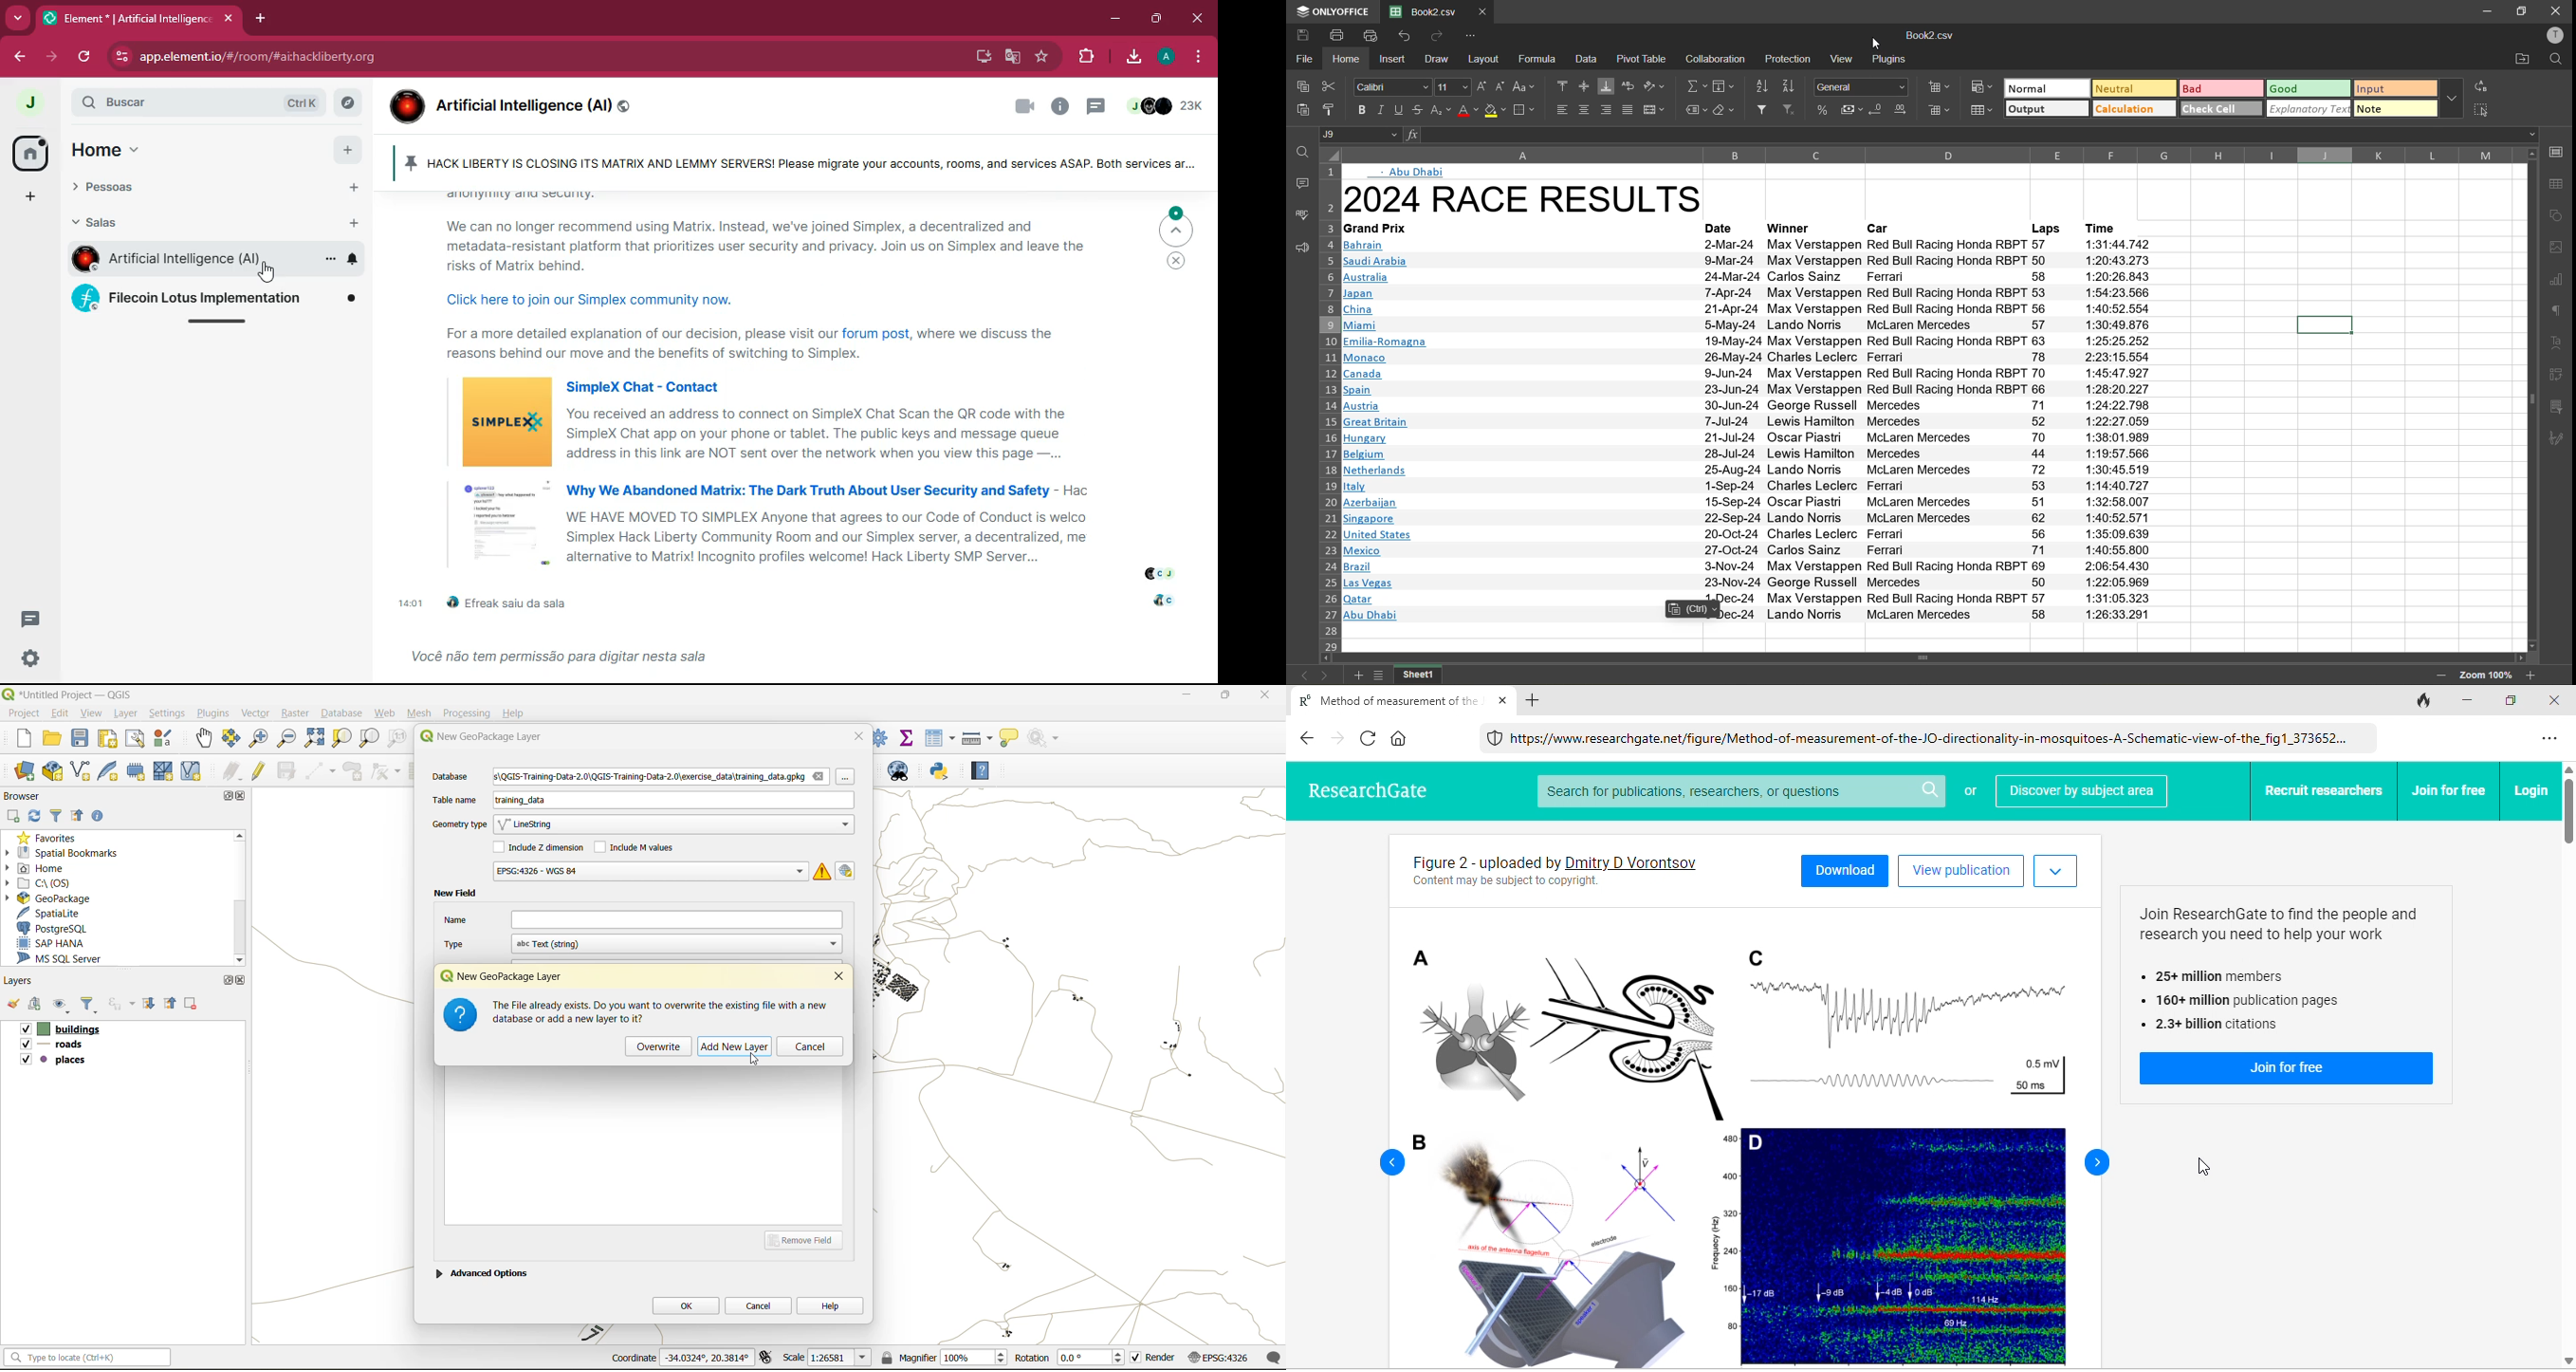 The width and height of the screenshot is (2576, 1372). Describe the element at coordinates (1743, 790) in the screenshot. I see `search bar` at that location.